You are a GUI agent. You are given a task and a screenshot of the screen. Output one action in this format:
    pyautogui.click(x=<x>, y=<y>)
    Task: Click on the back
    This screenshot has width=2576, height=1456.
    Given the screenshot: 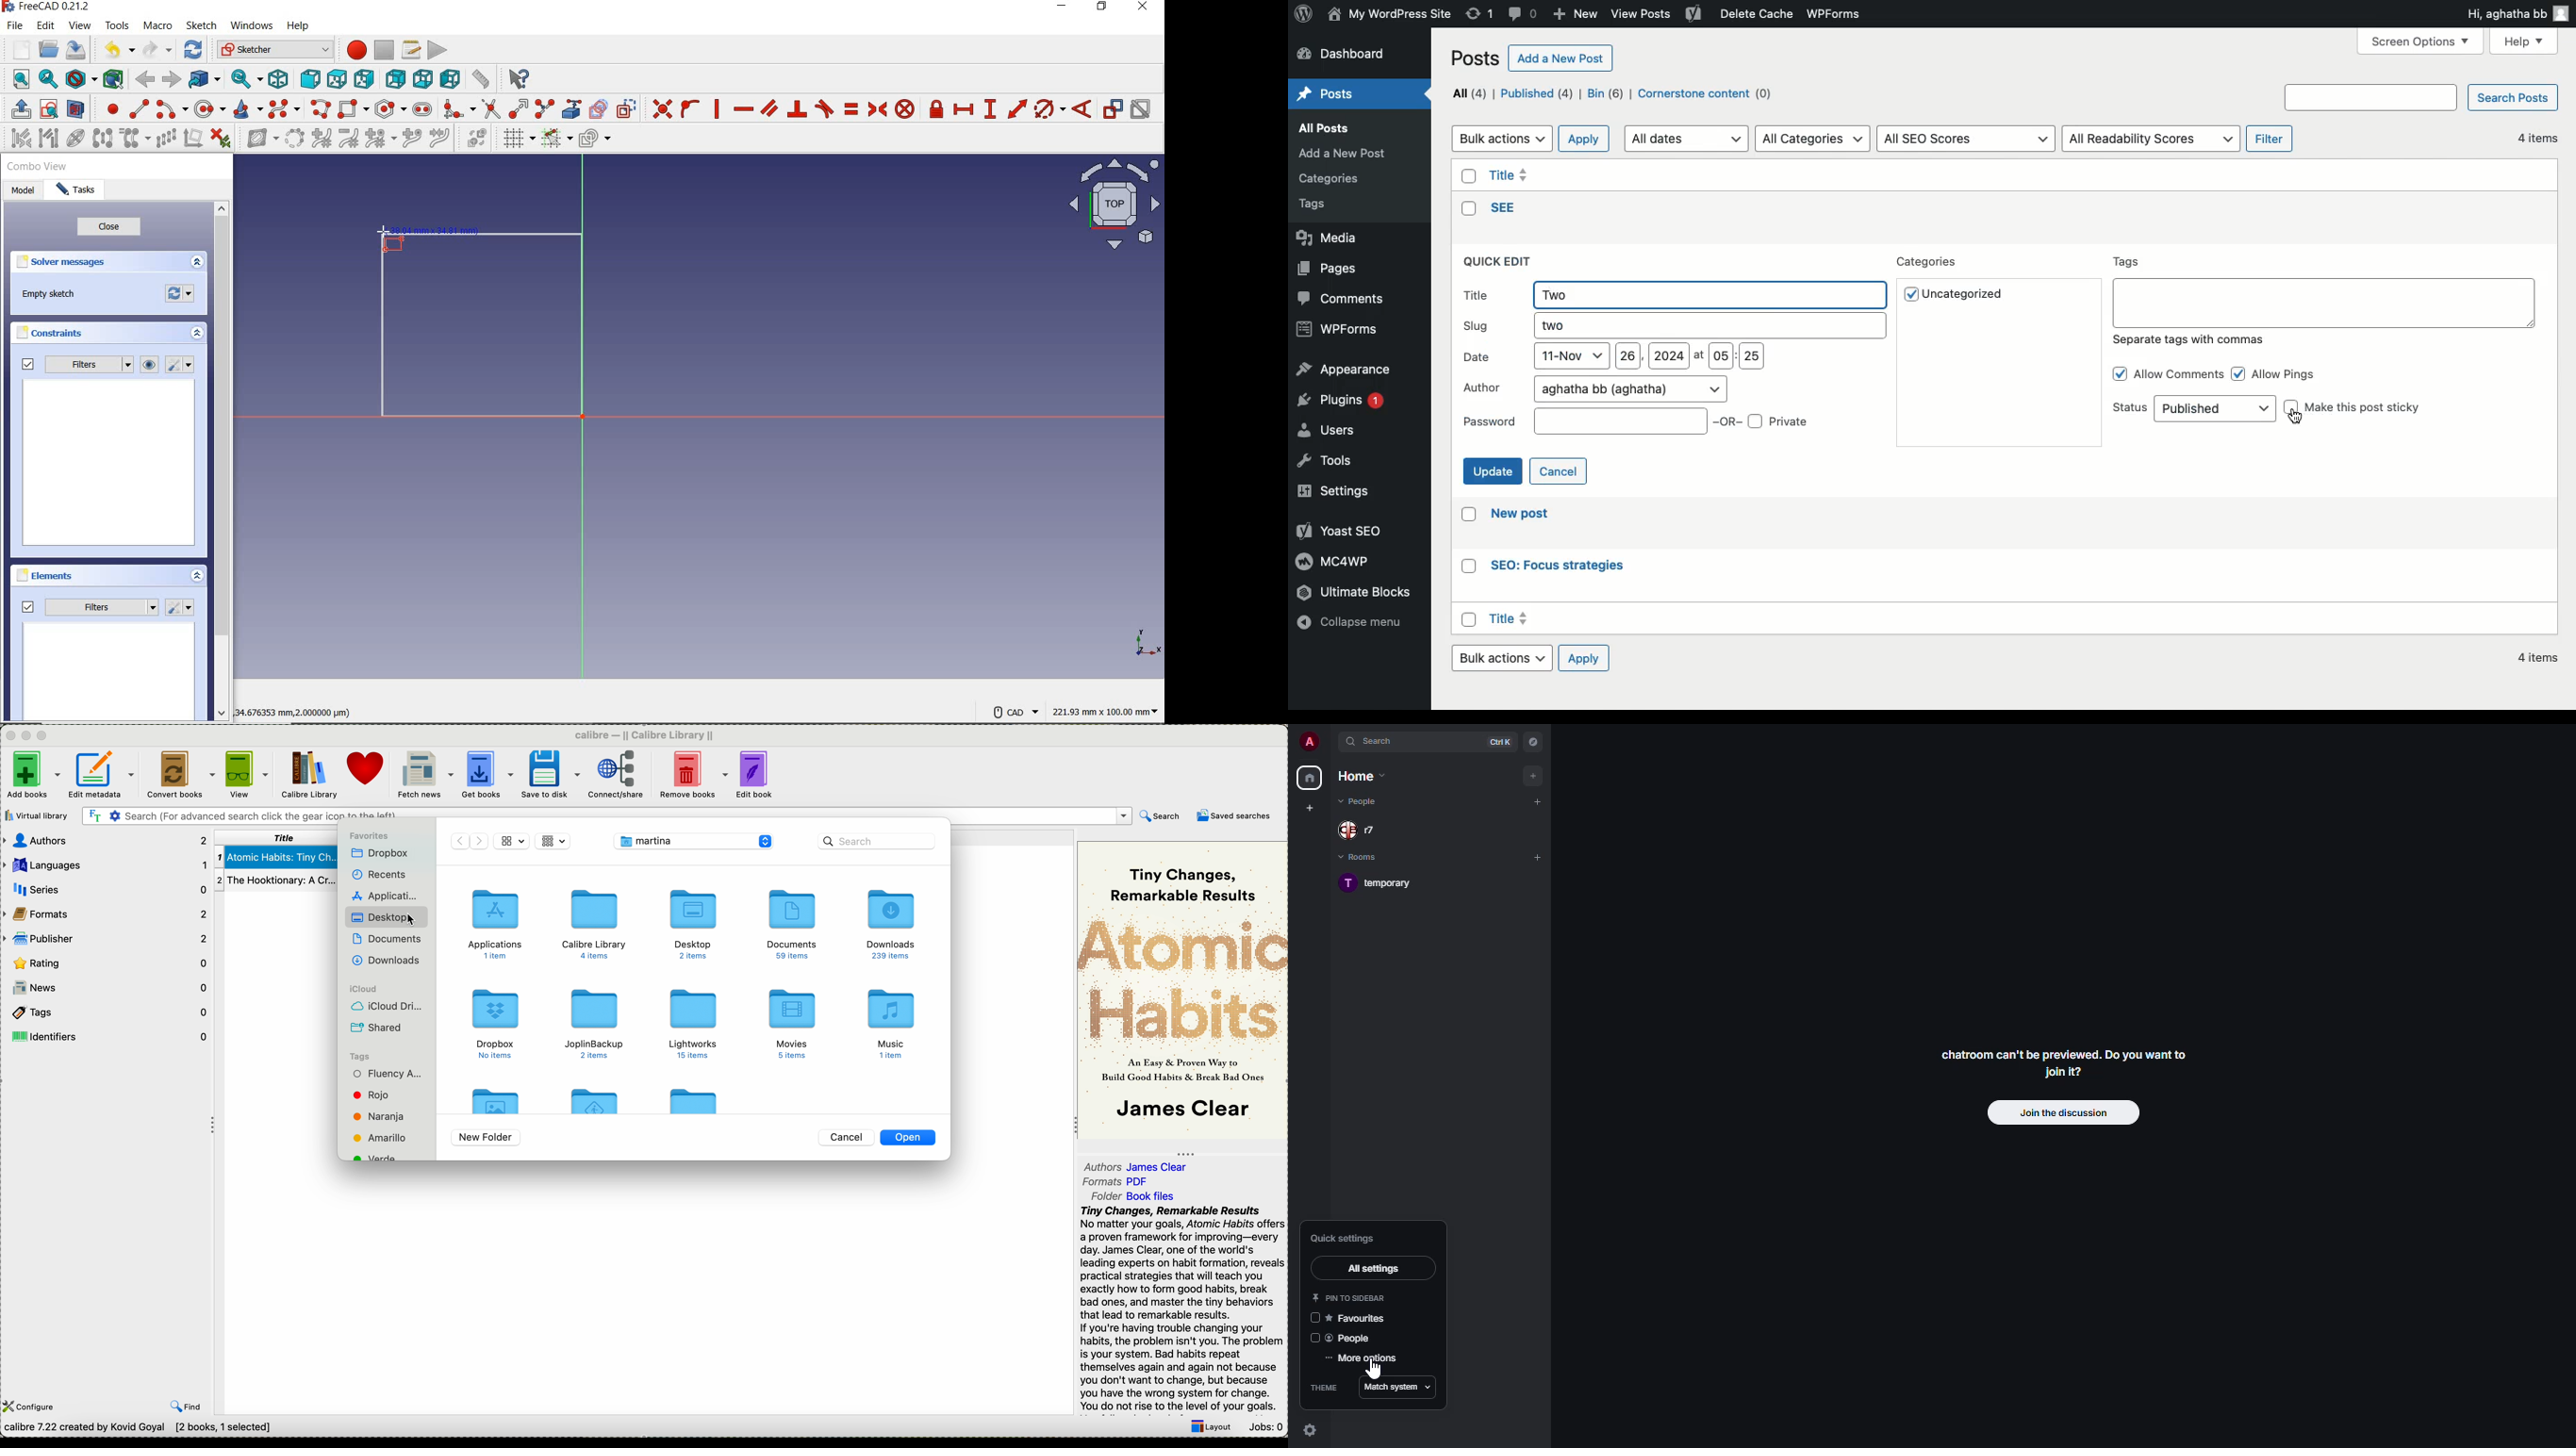 What is the action you would take?
    pyautogui.click(x=146, y=80)
    